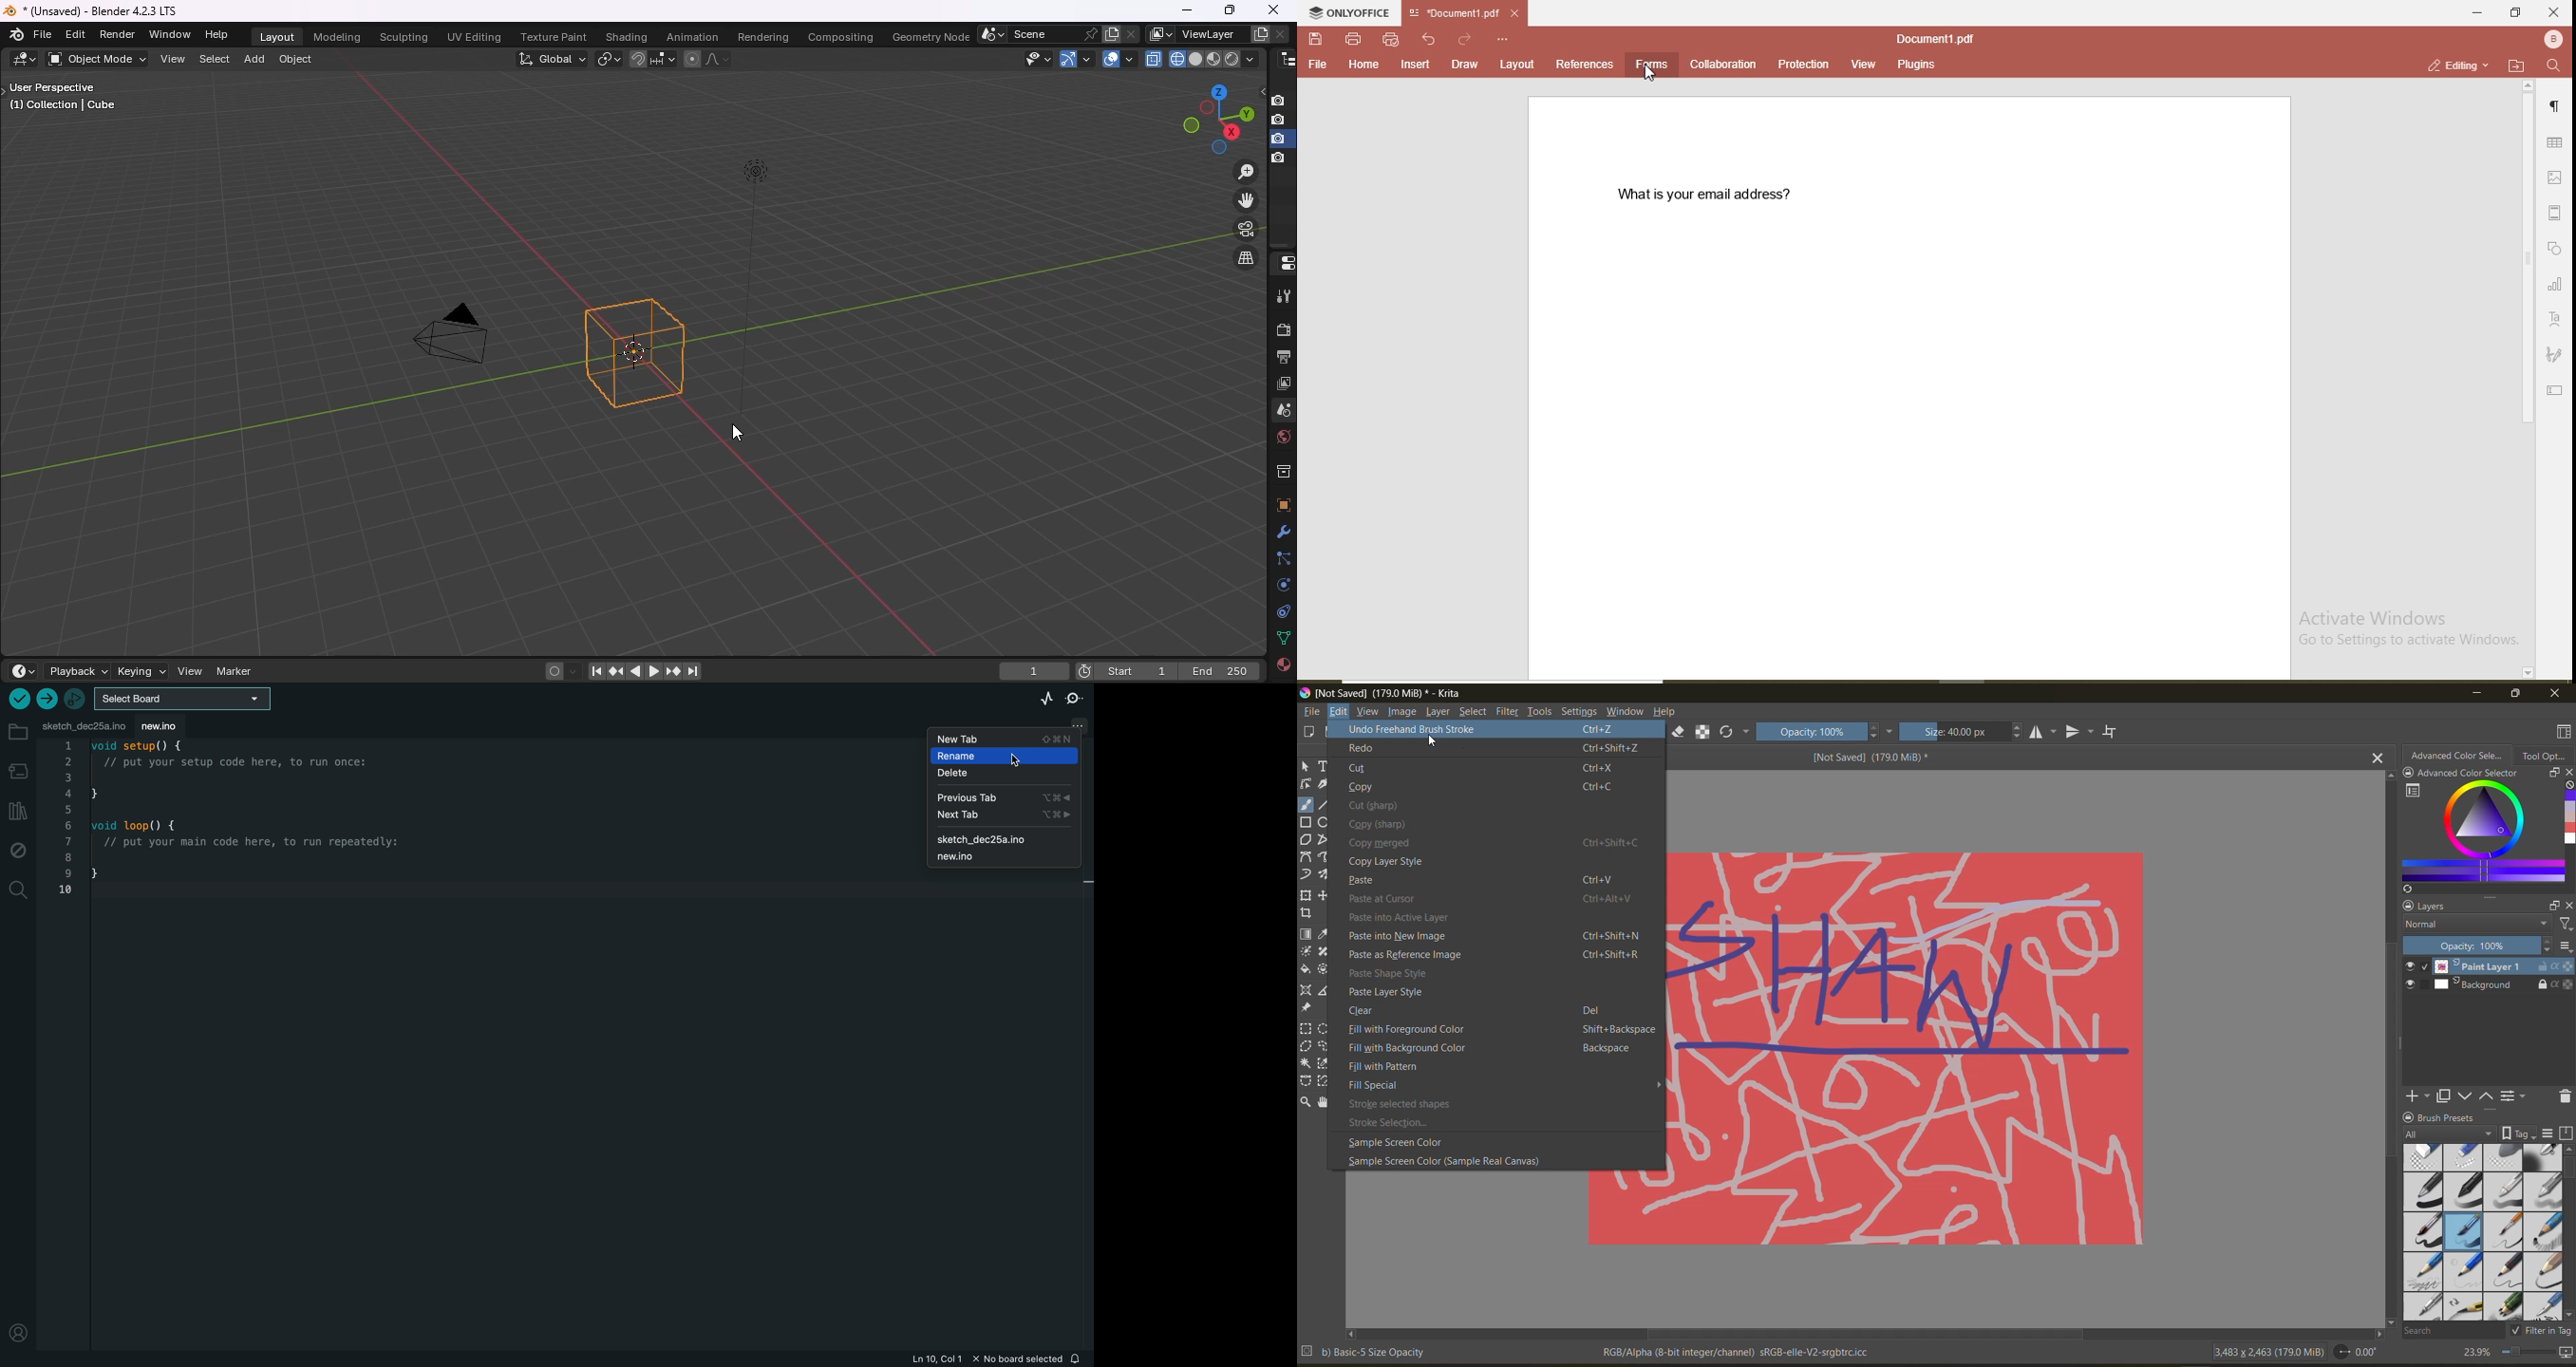 The height and width of the screenshot is (1372, 2576). What do you see at coordinates (1541, 712) in the screenshot?
I see `tools` at bounding box center [1541, 712].